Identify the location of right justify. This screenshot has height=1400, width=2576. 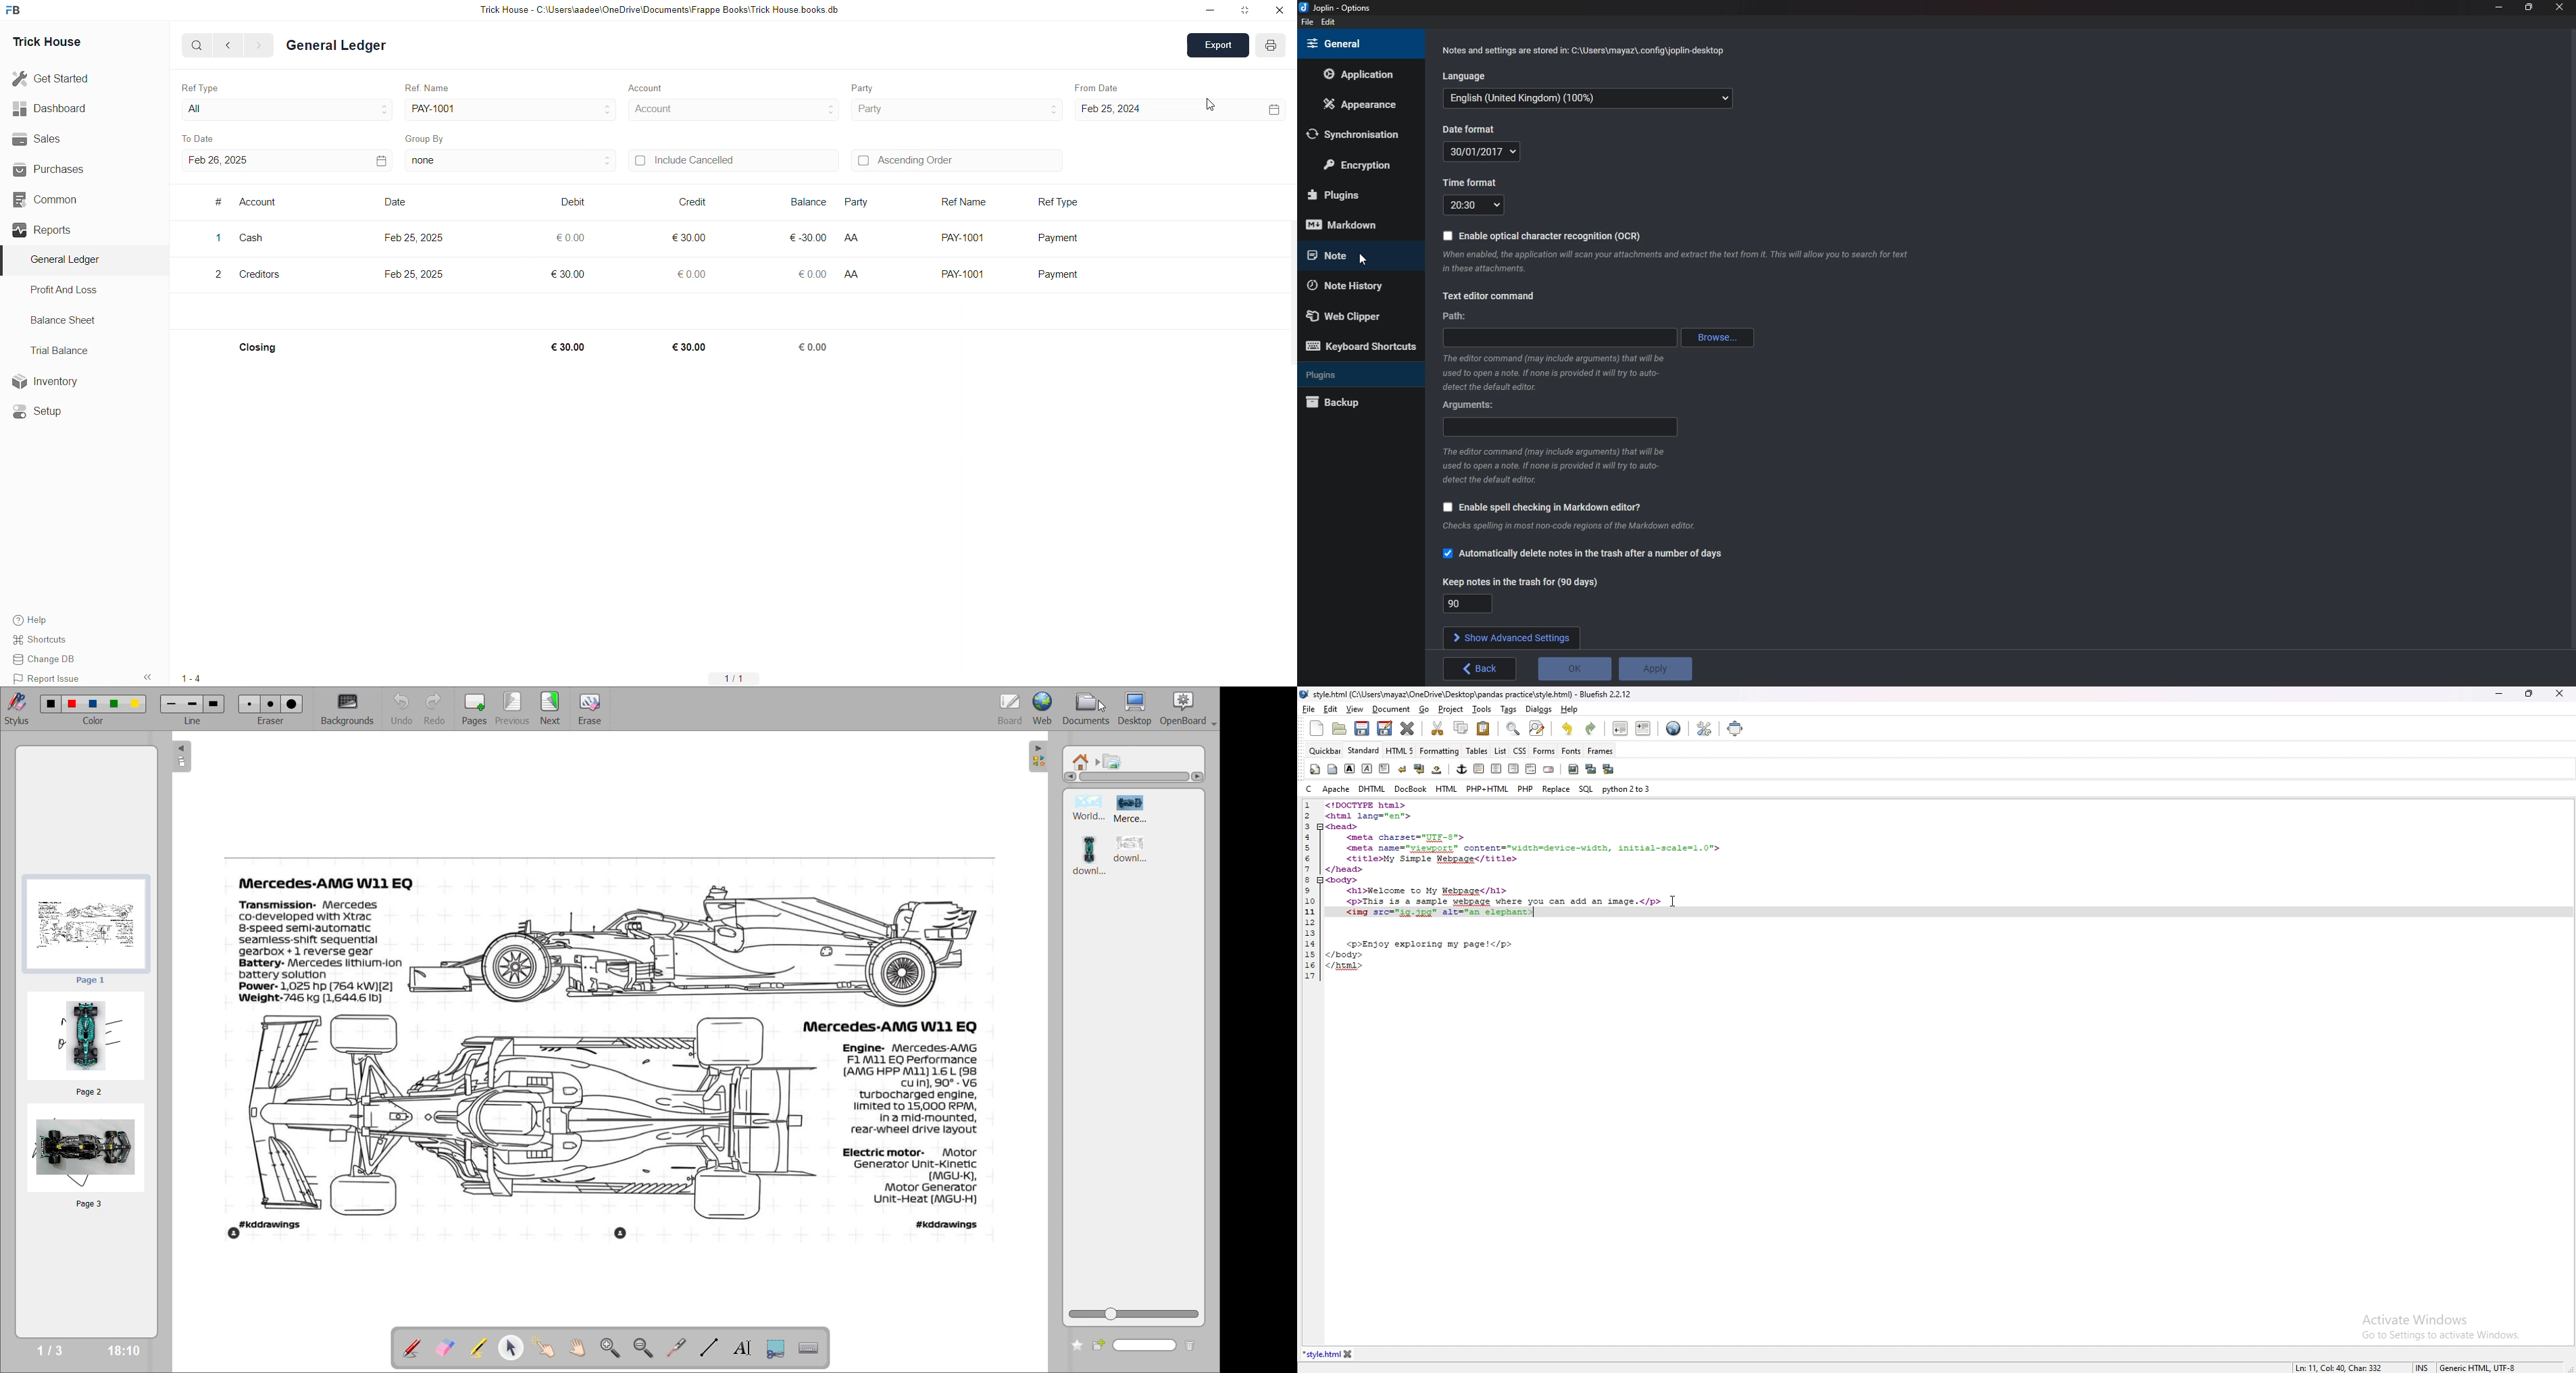
(1514, 769).